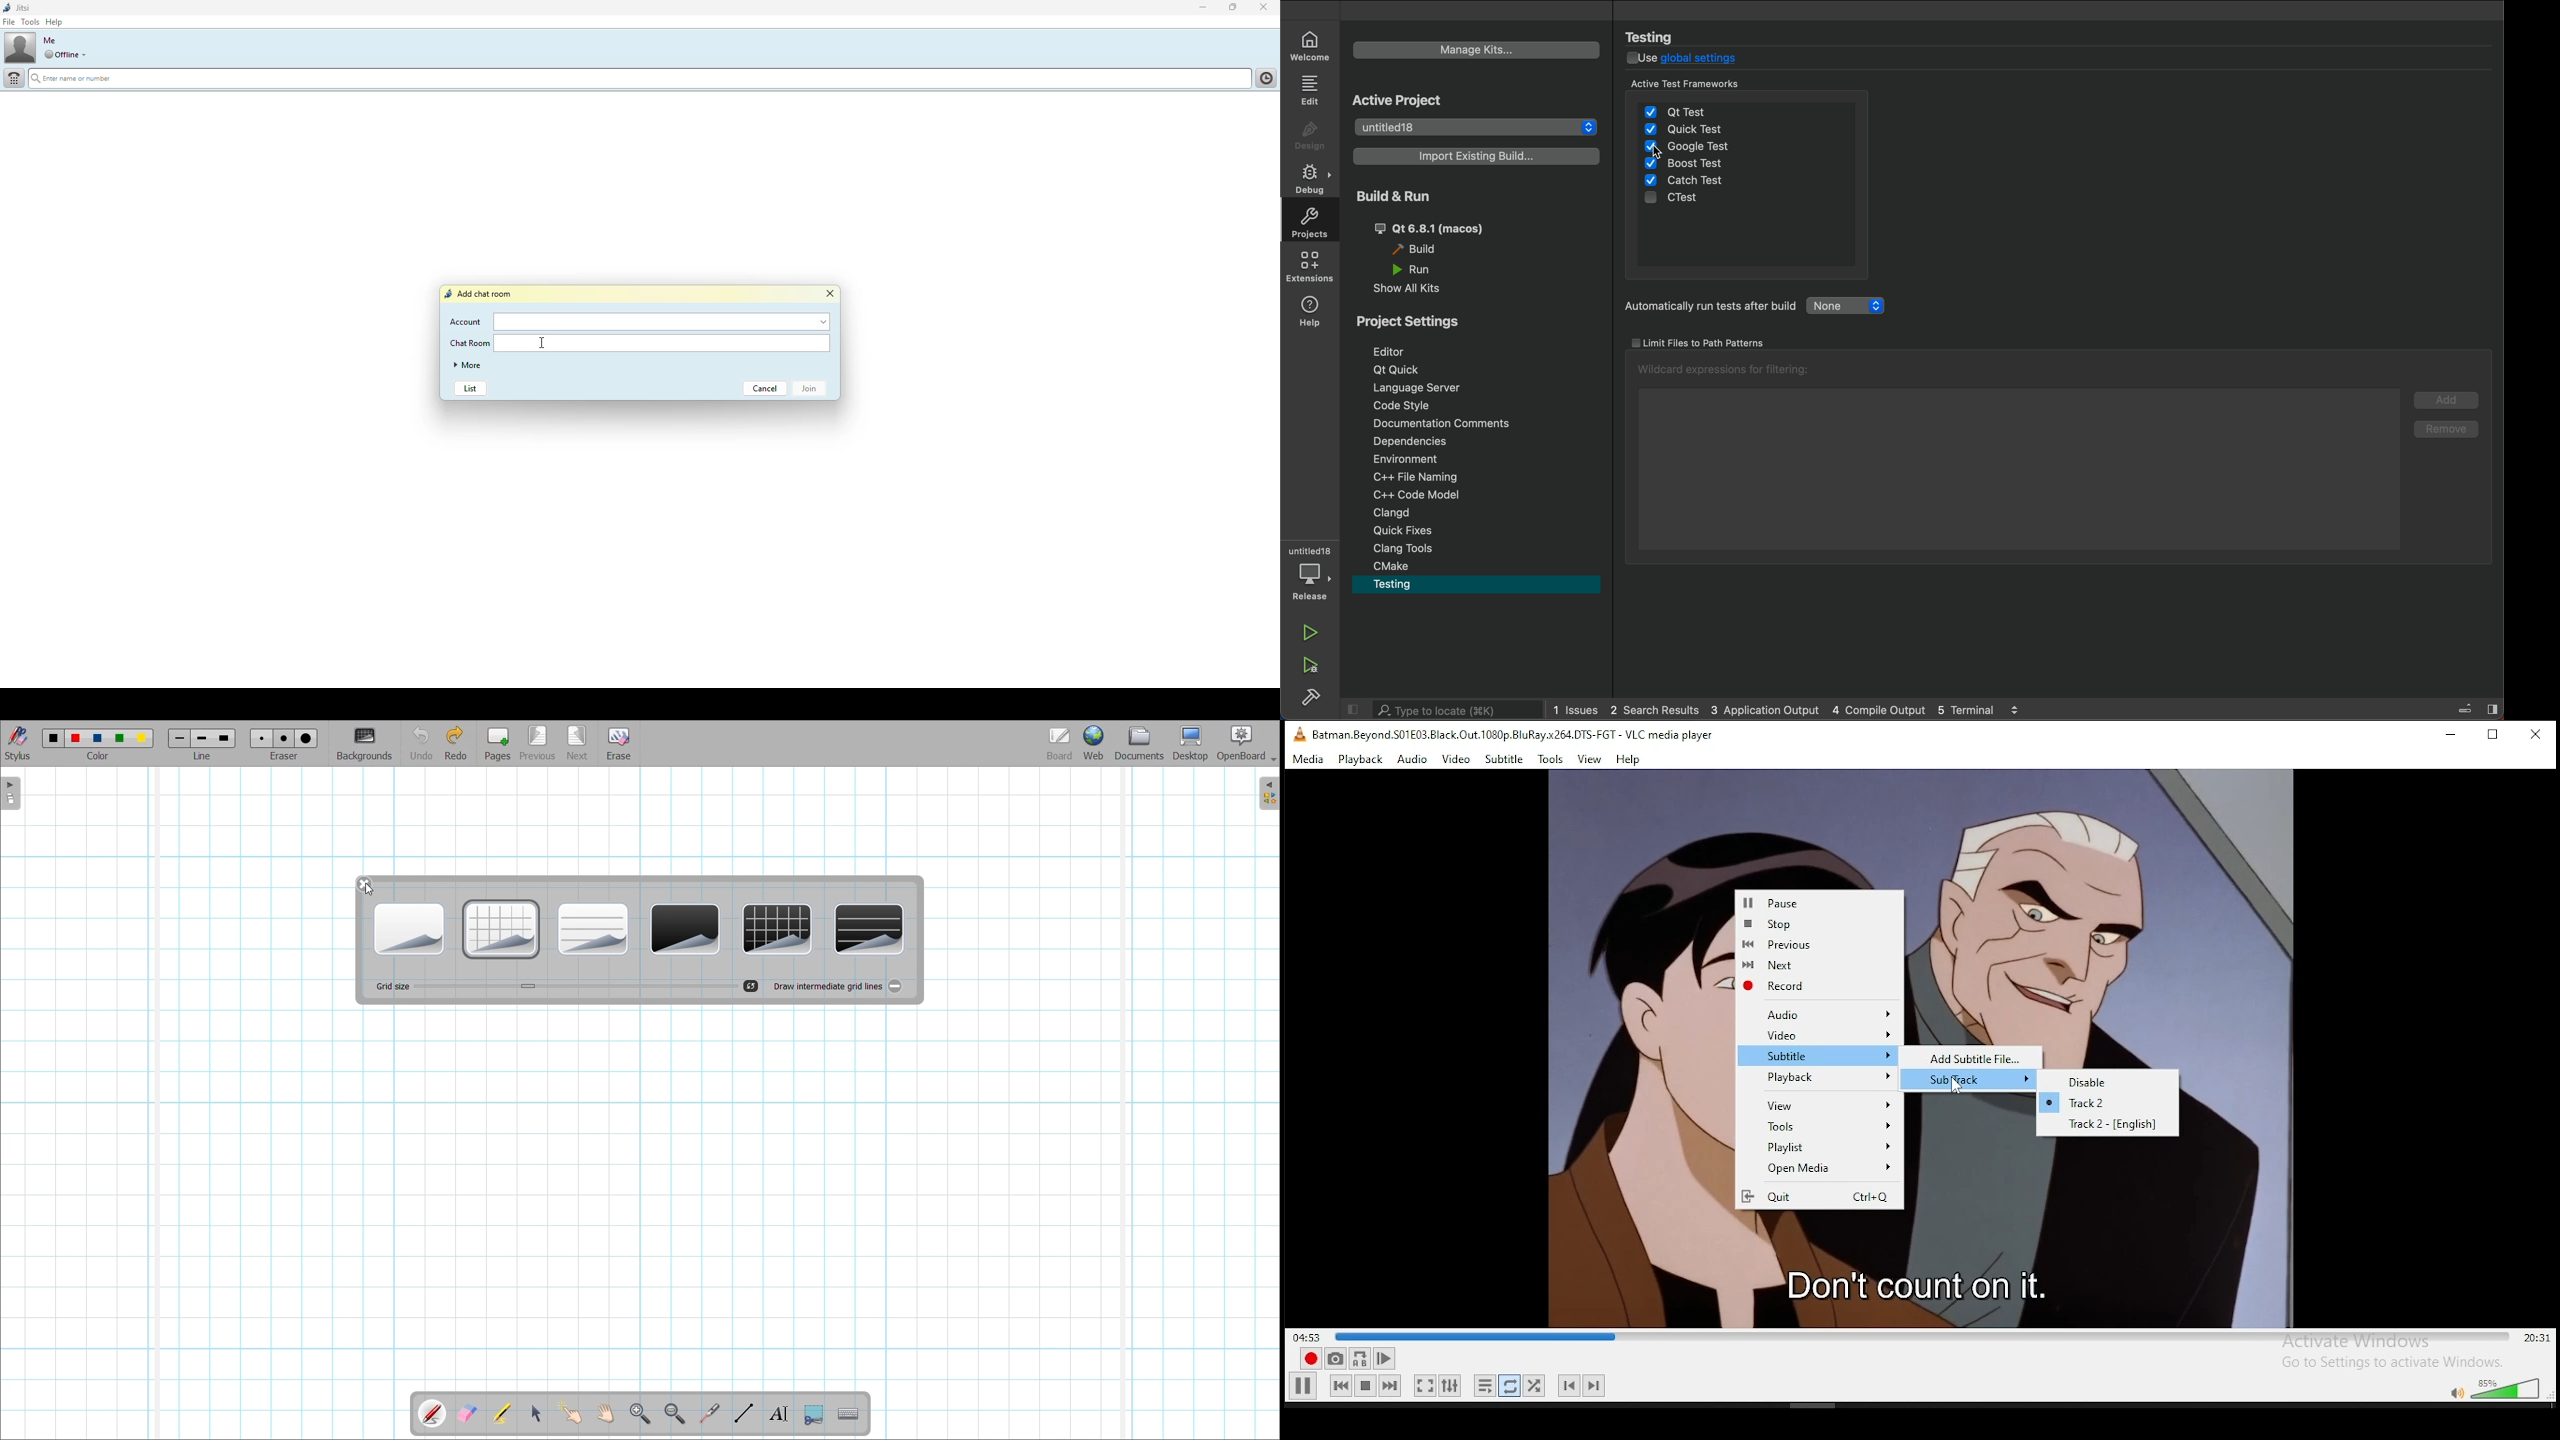  Describe the element at coordinates (1478, 125) in the screenshot. I see `select project` at that location.